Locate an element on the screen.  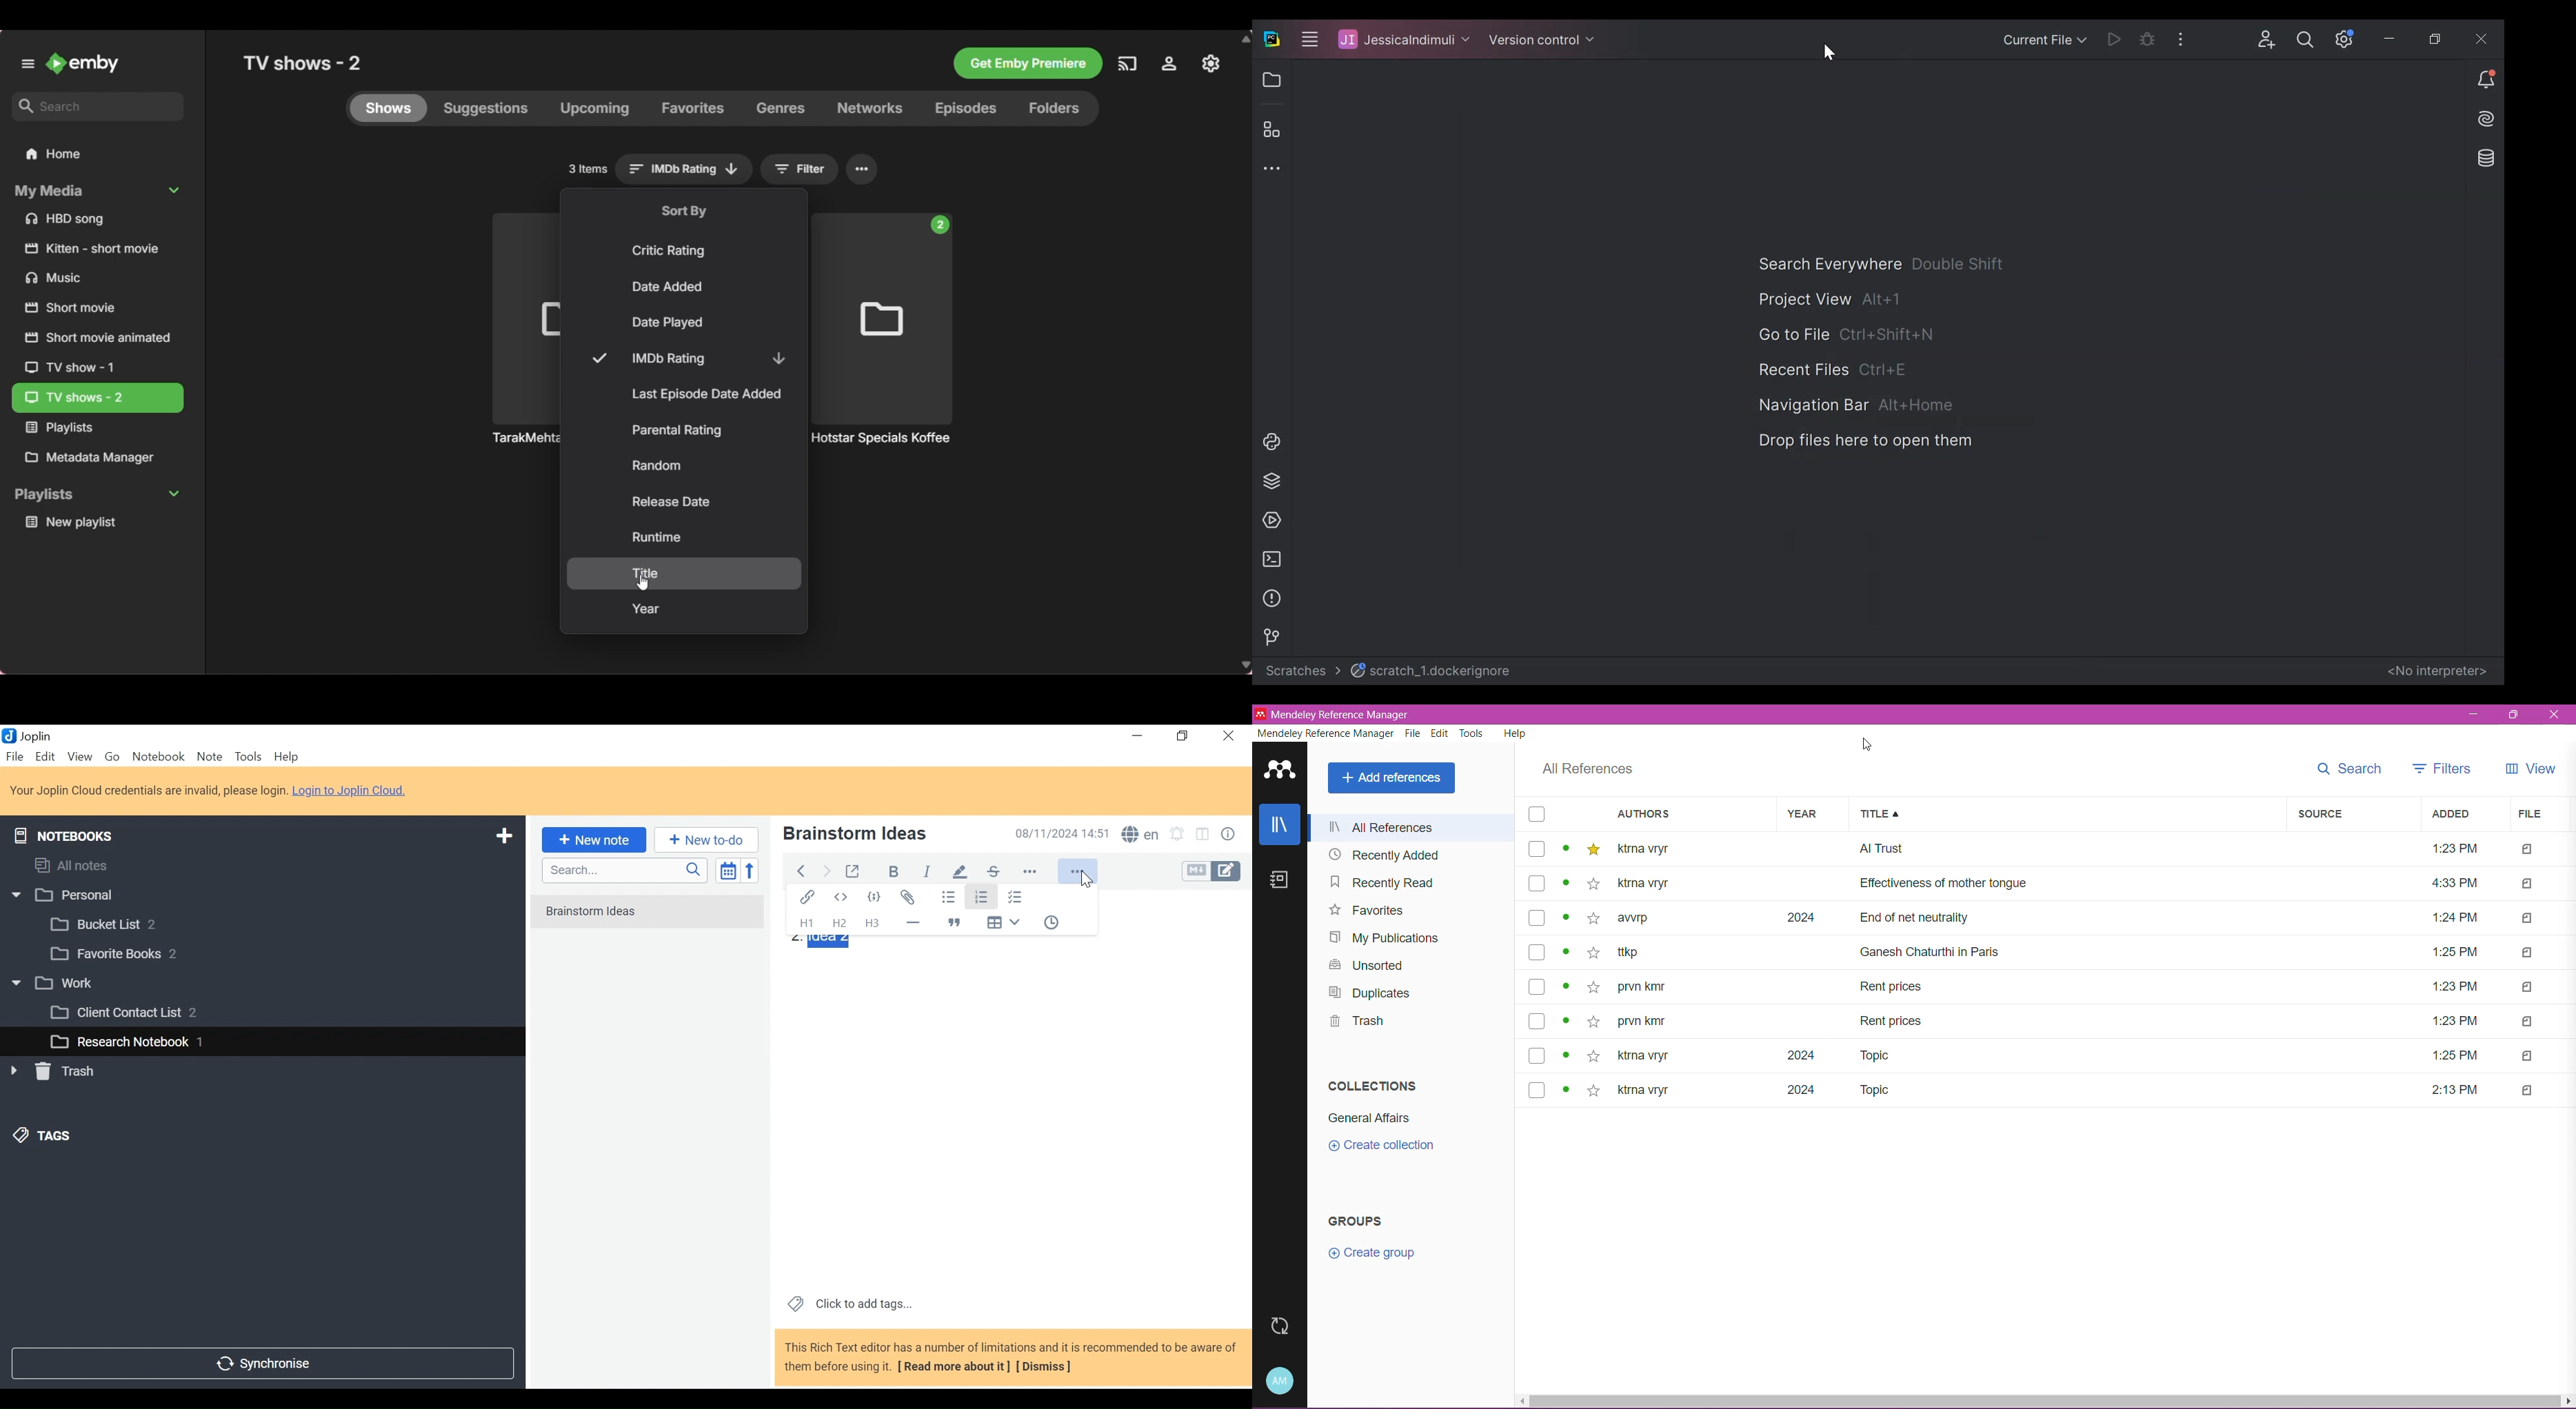
Click to add tags is located at coordinates (848, 1303).